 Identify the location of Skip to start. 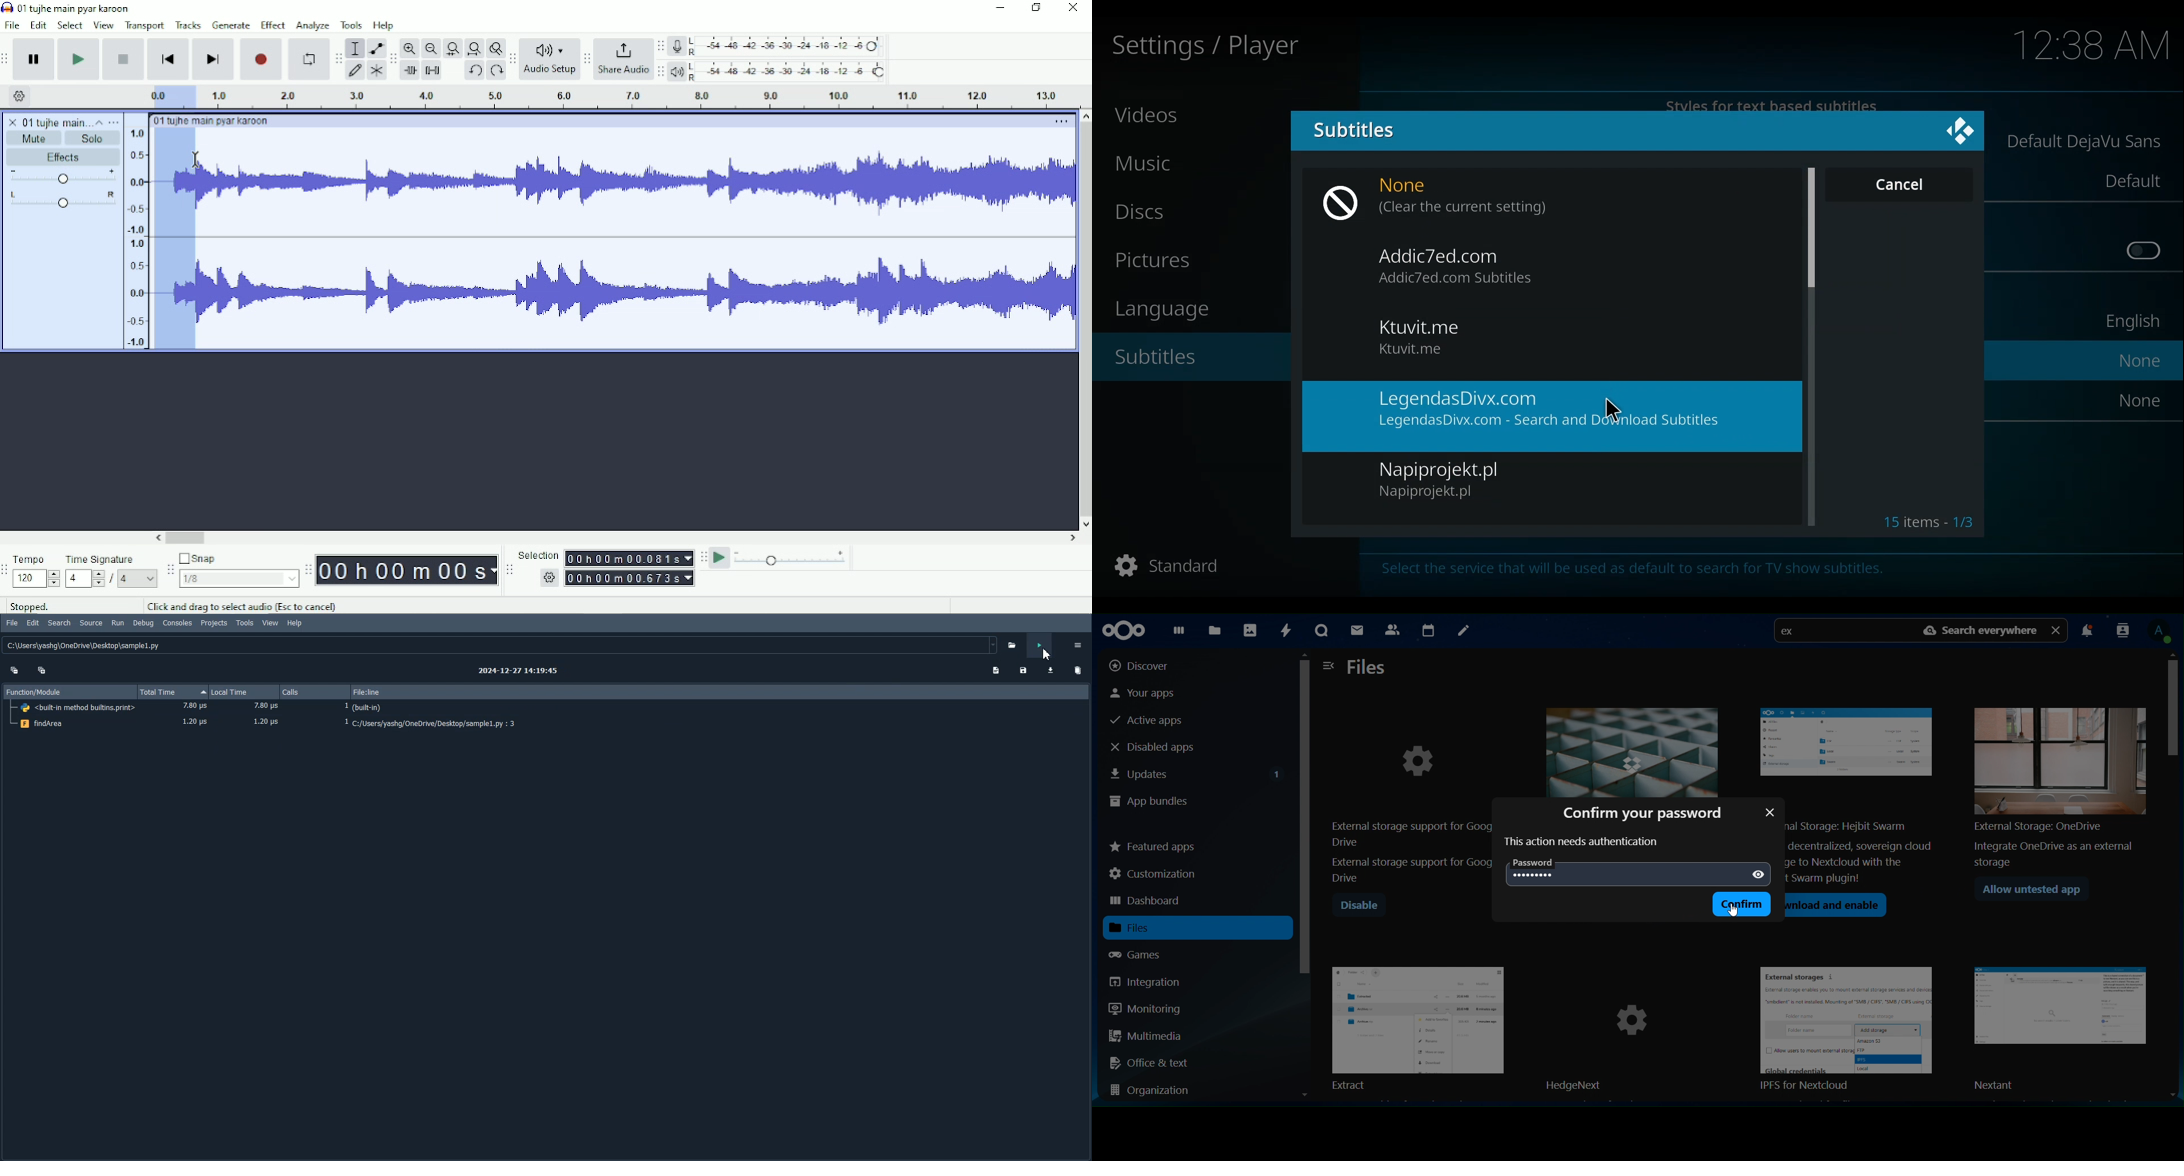
(168, 60).